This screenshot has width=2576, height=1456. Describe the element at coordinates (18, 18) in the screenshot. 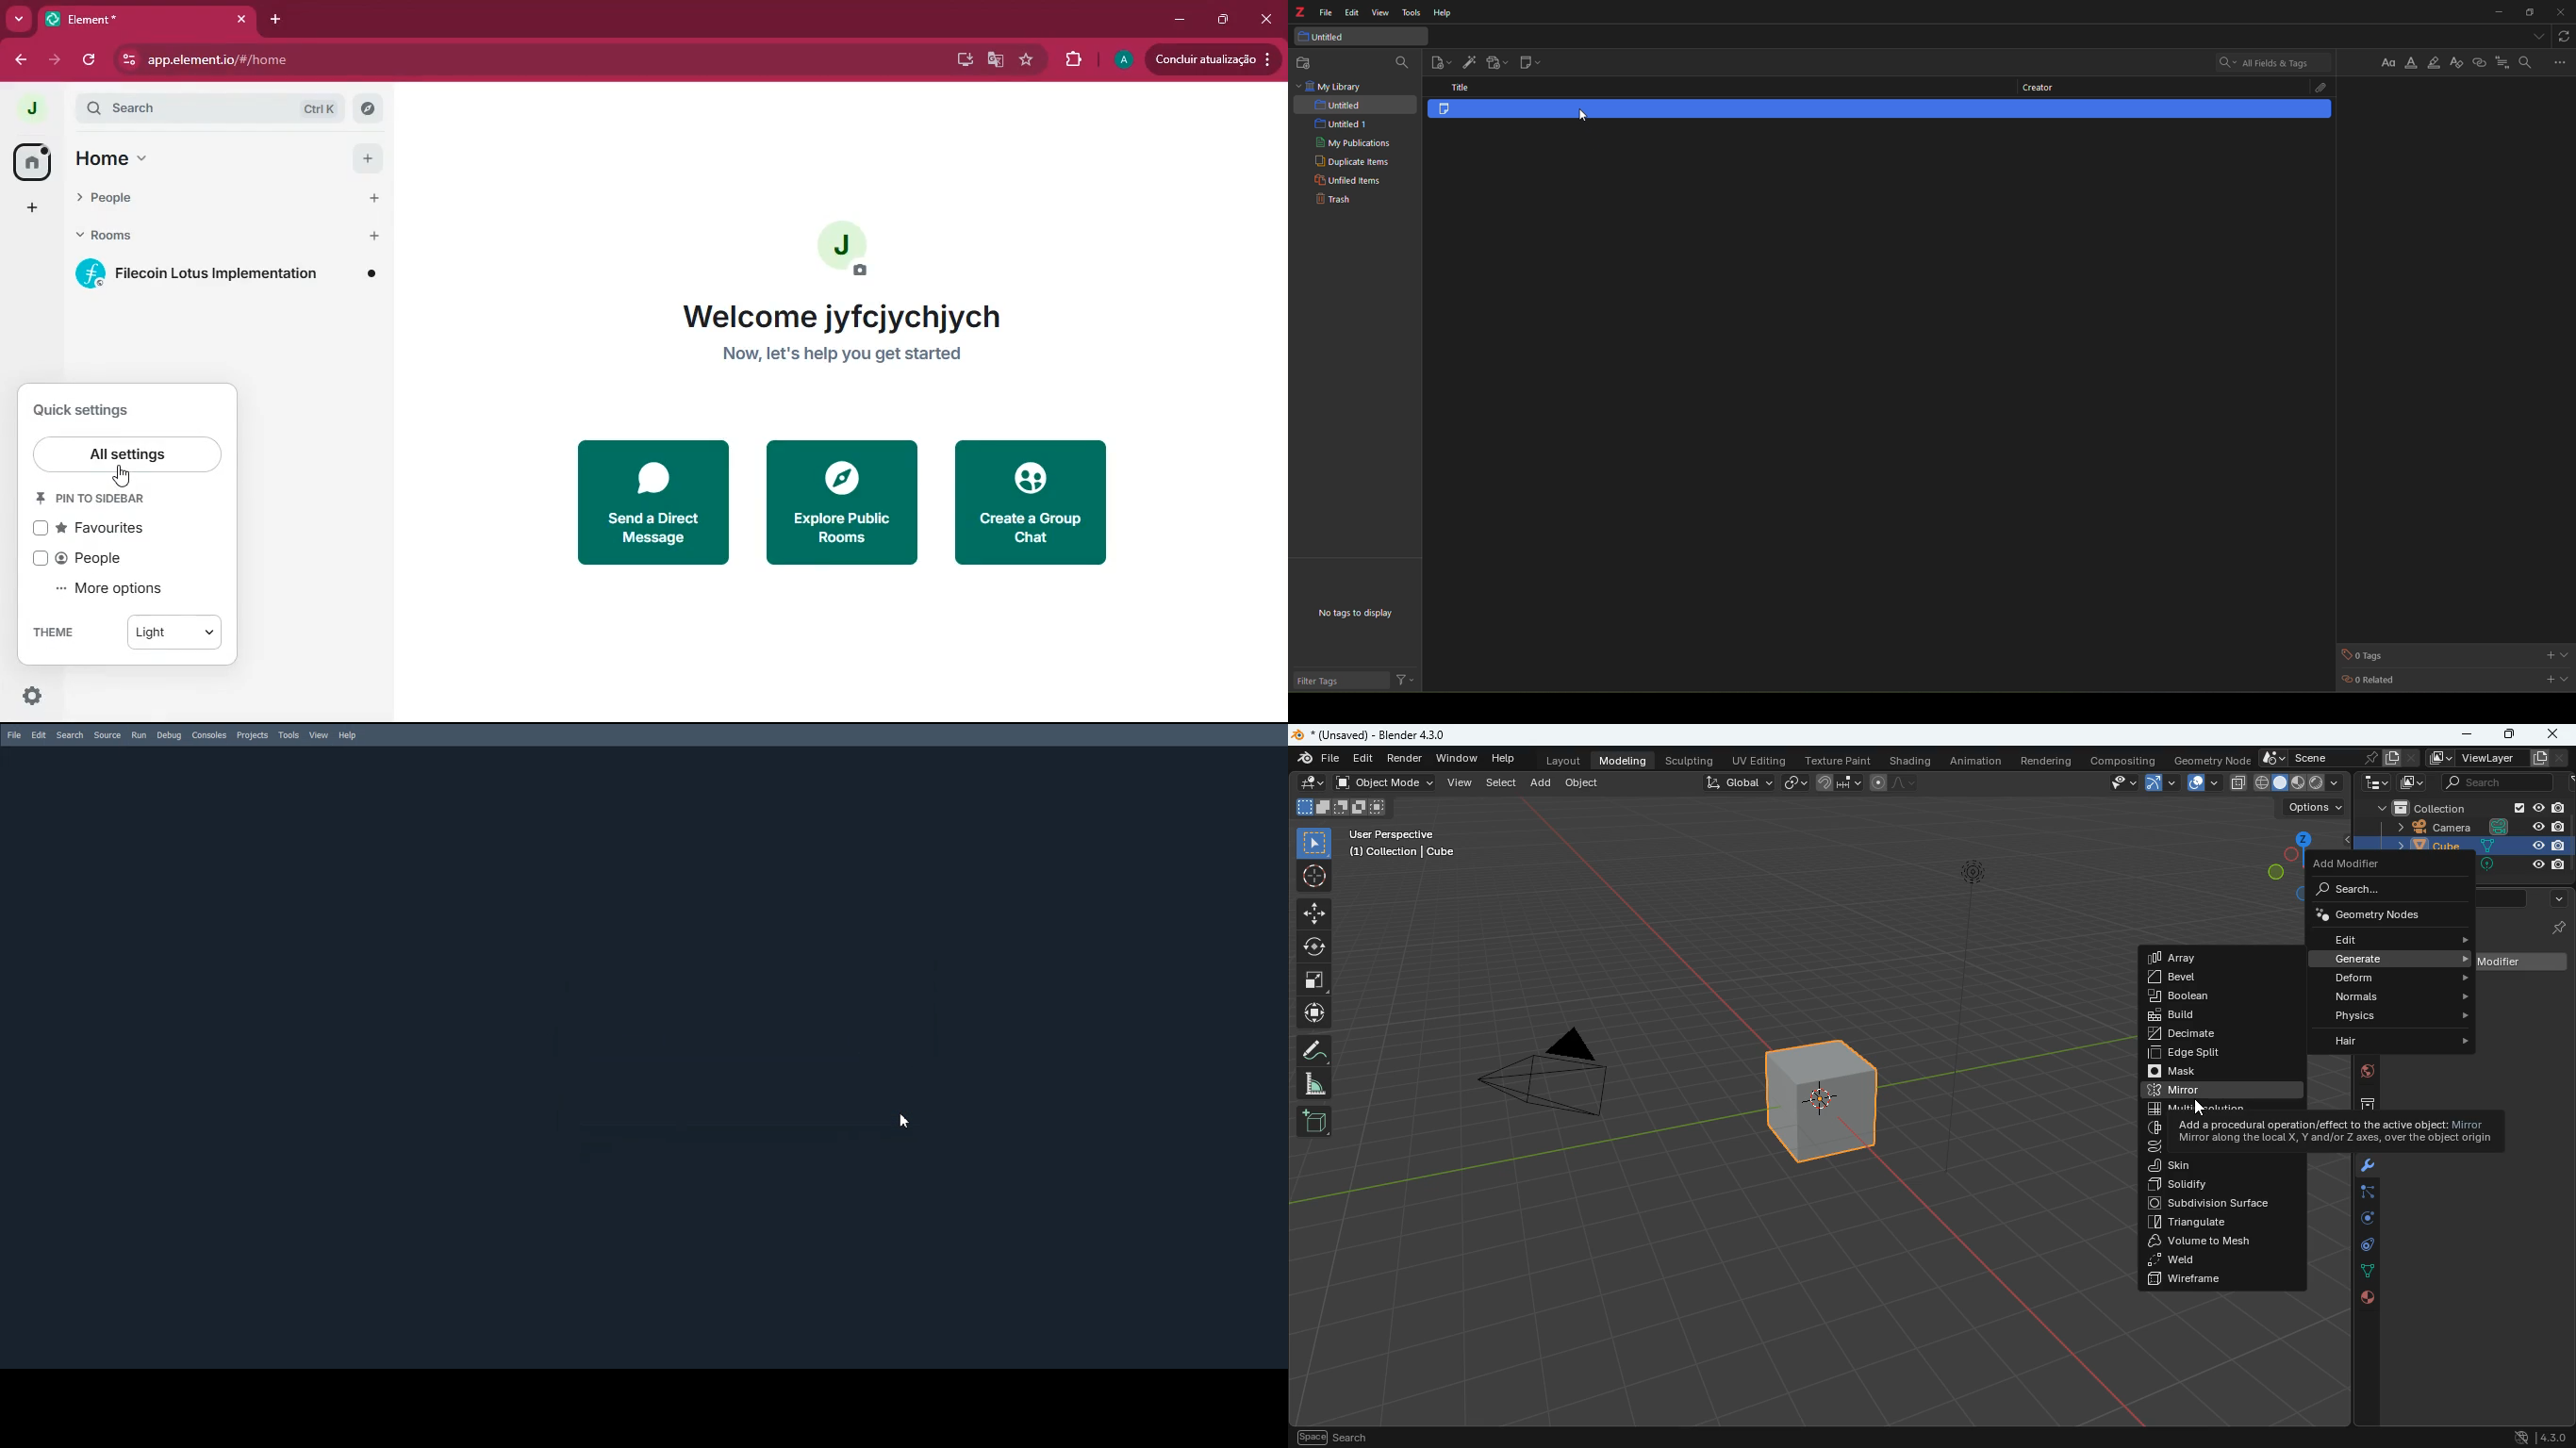

I see `more` at that location.